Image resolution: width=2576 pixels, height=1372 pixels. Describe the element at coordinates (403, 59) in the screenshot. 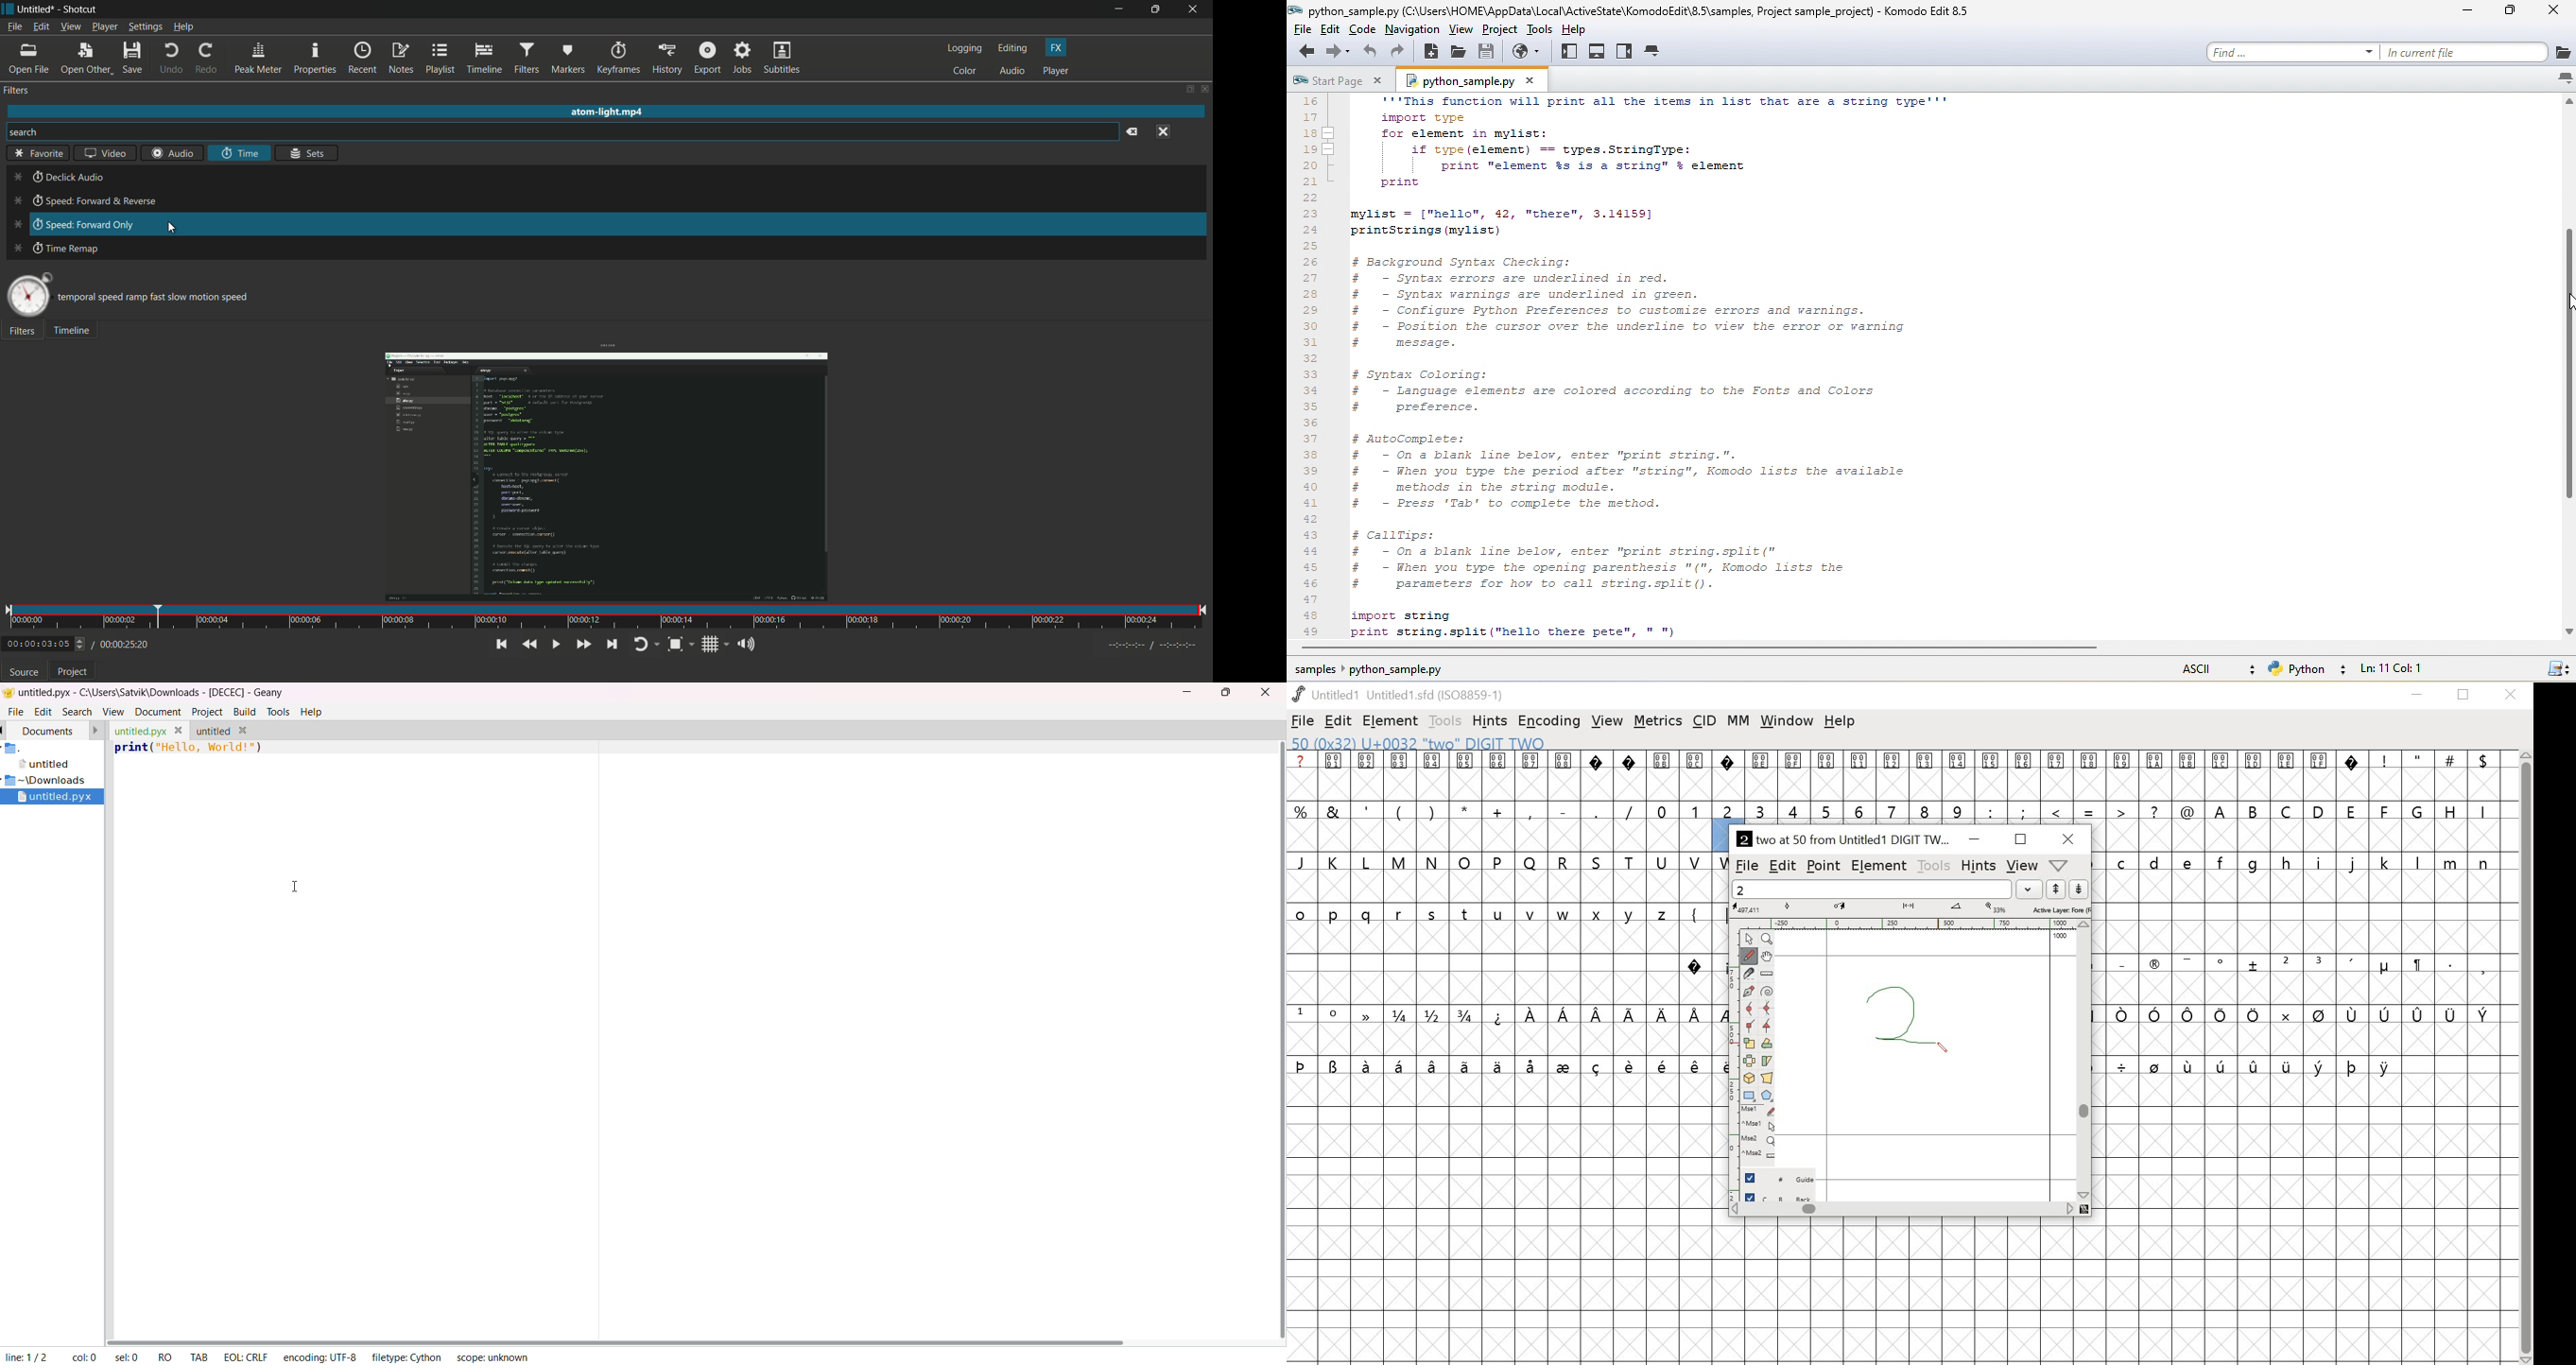

I see `notes` at that location.